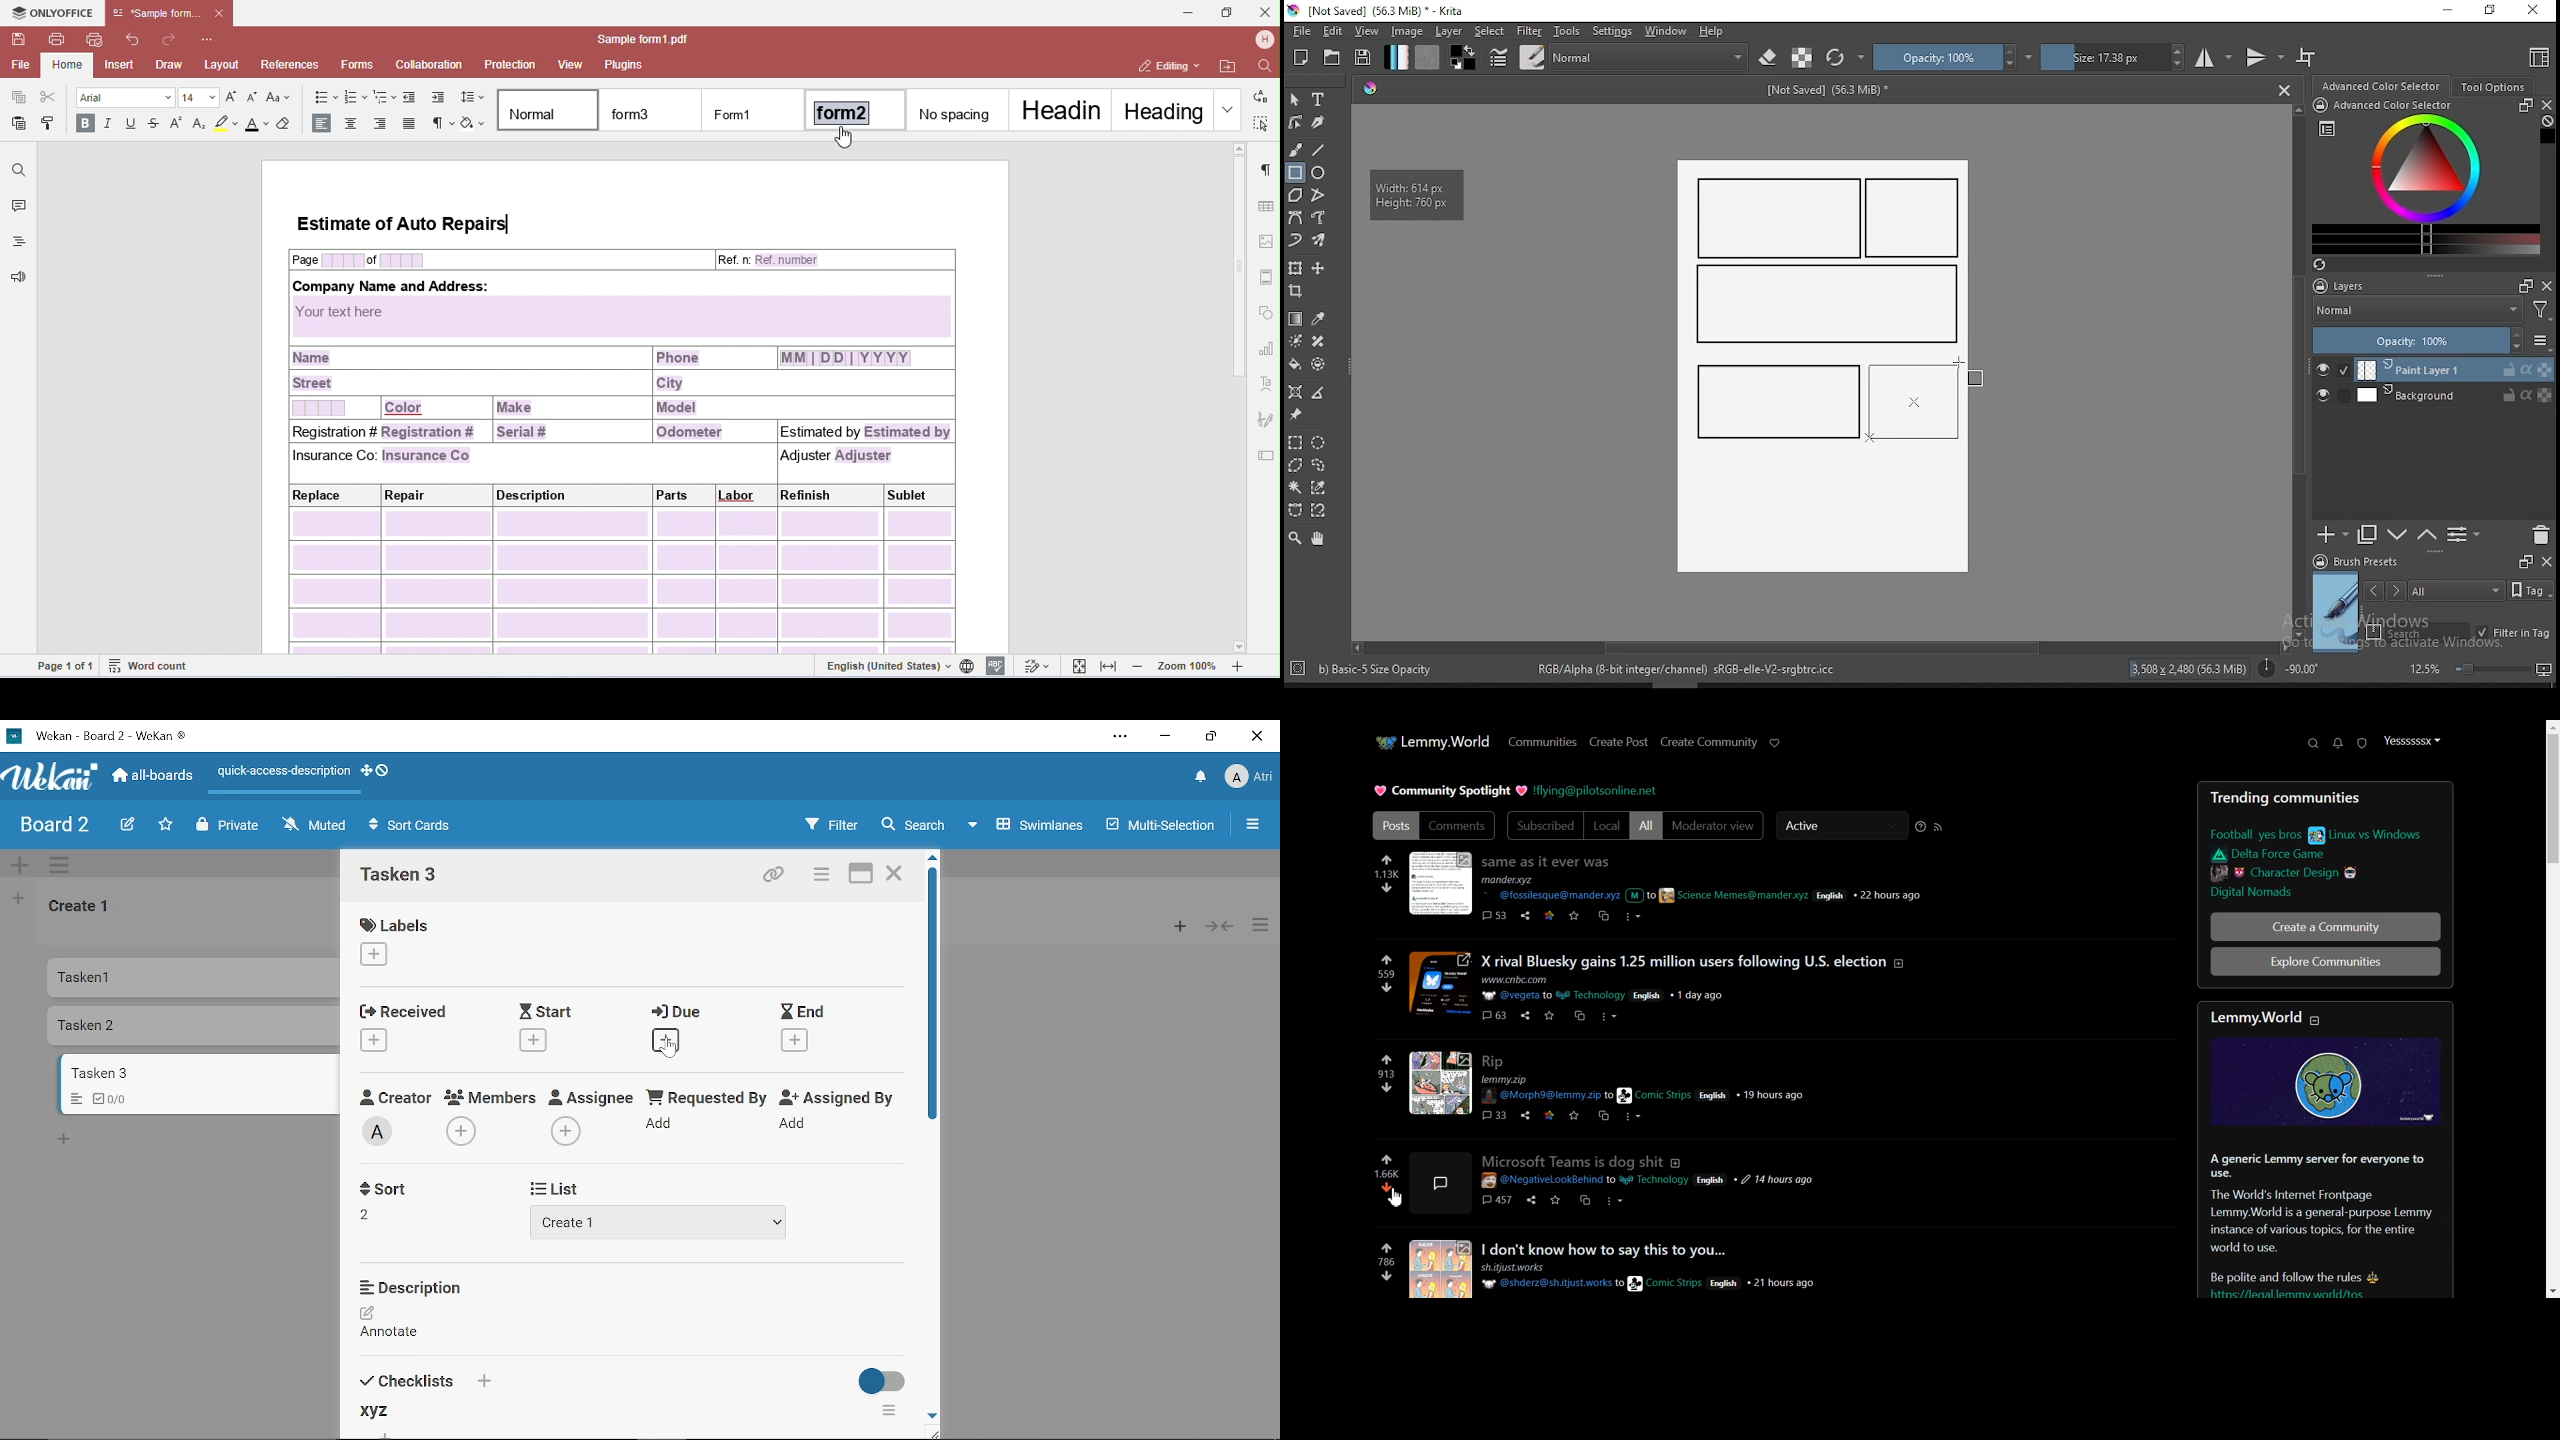  What do you see at coordinates (2214, 57) in the screenshot?
I see `horizontal mirror tool` at bounding box center [2214, 57].